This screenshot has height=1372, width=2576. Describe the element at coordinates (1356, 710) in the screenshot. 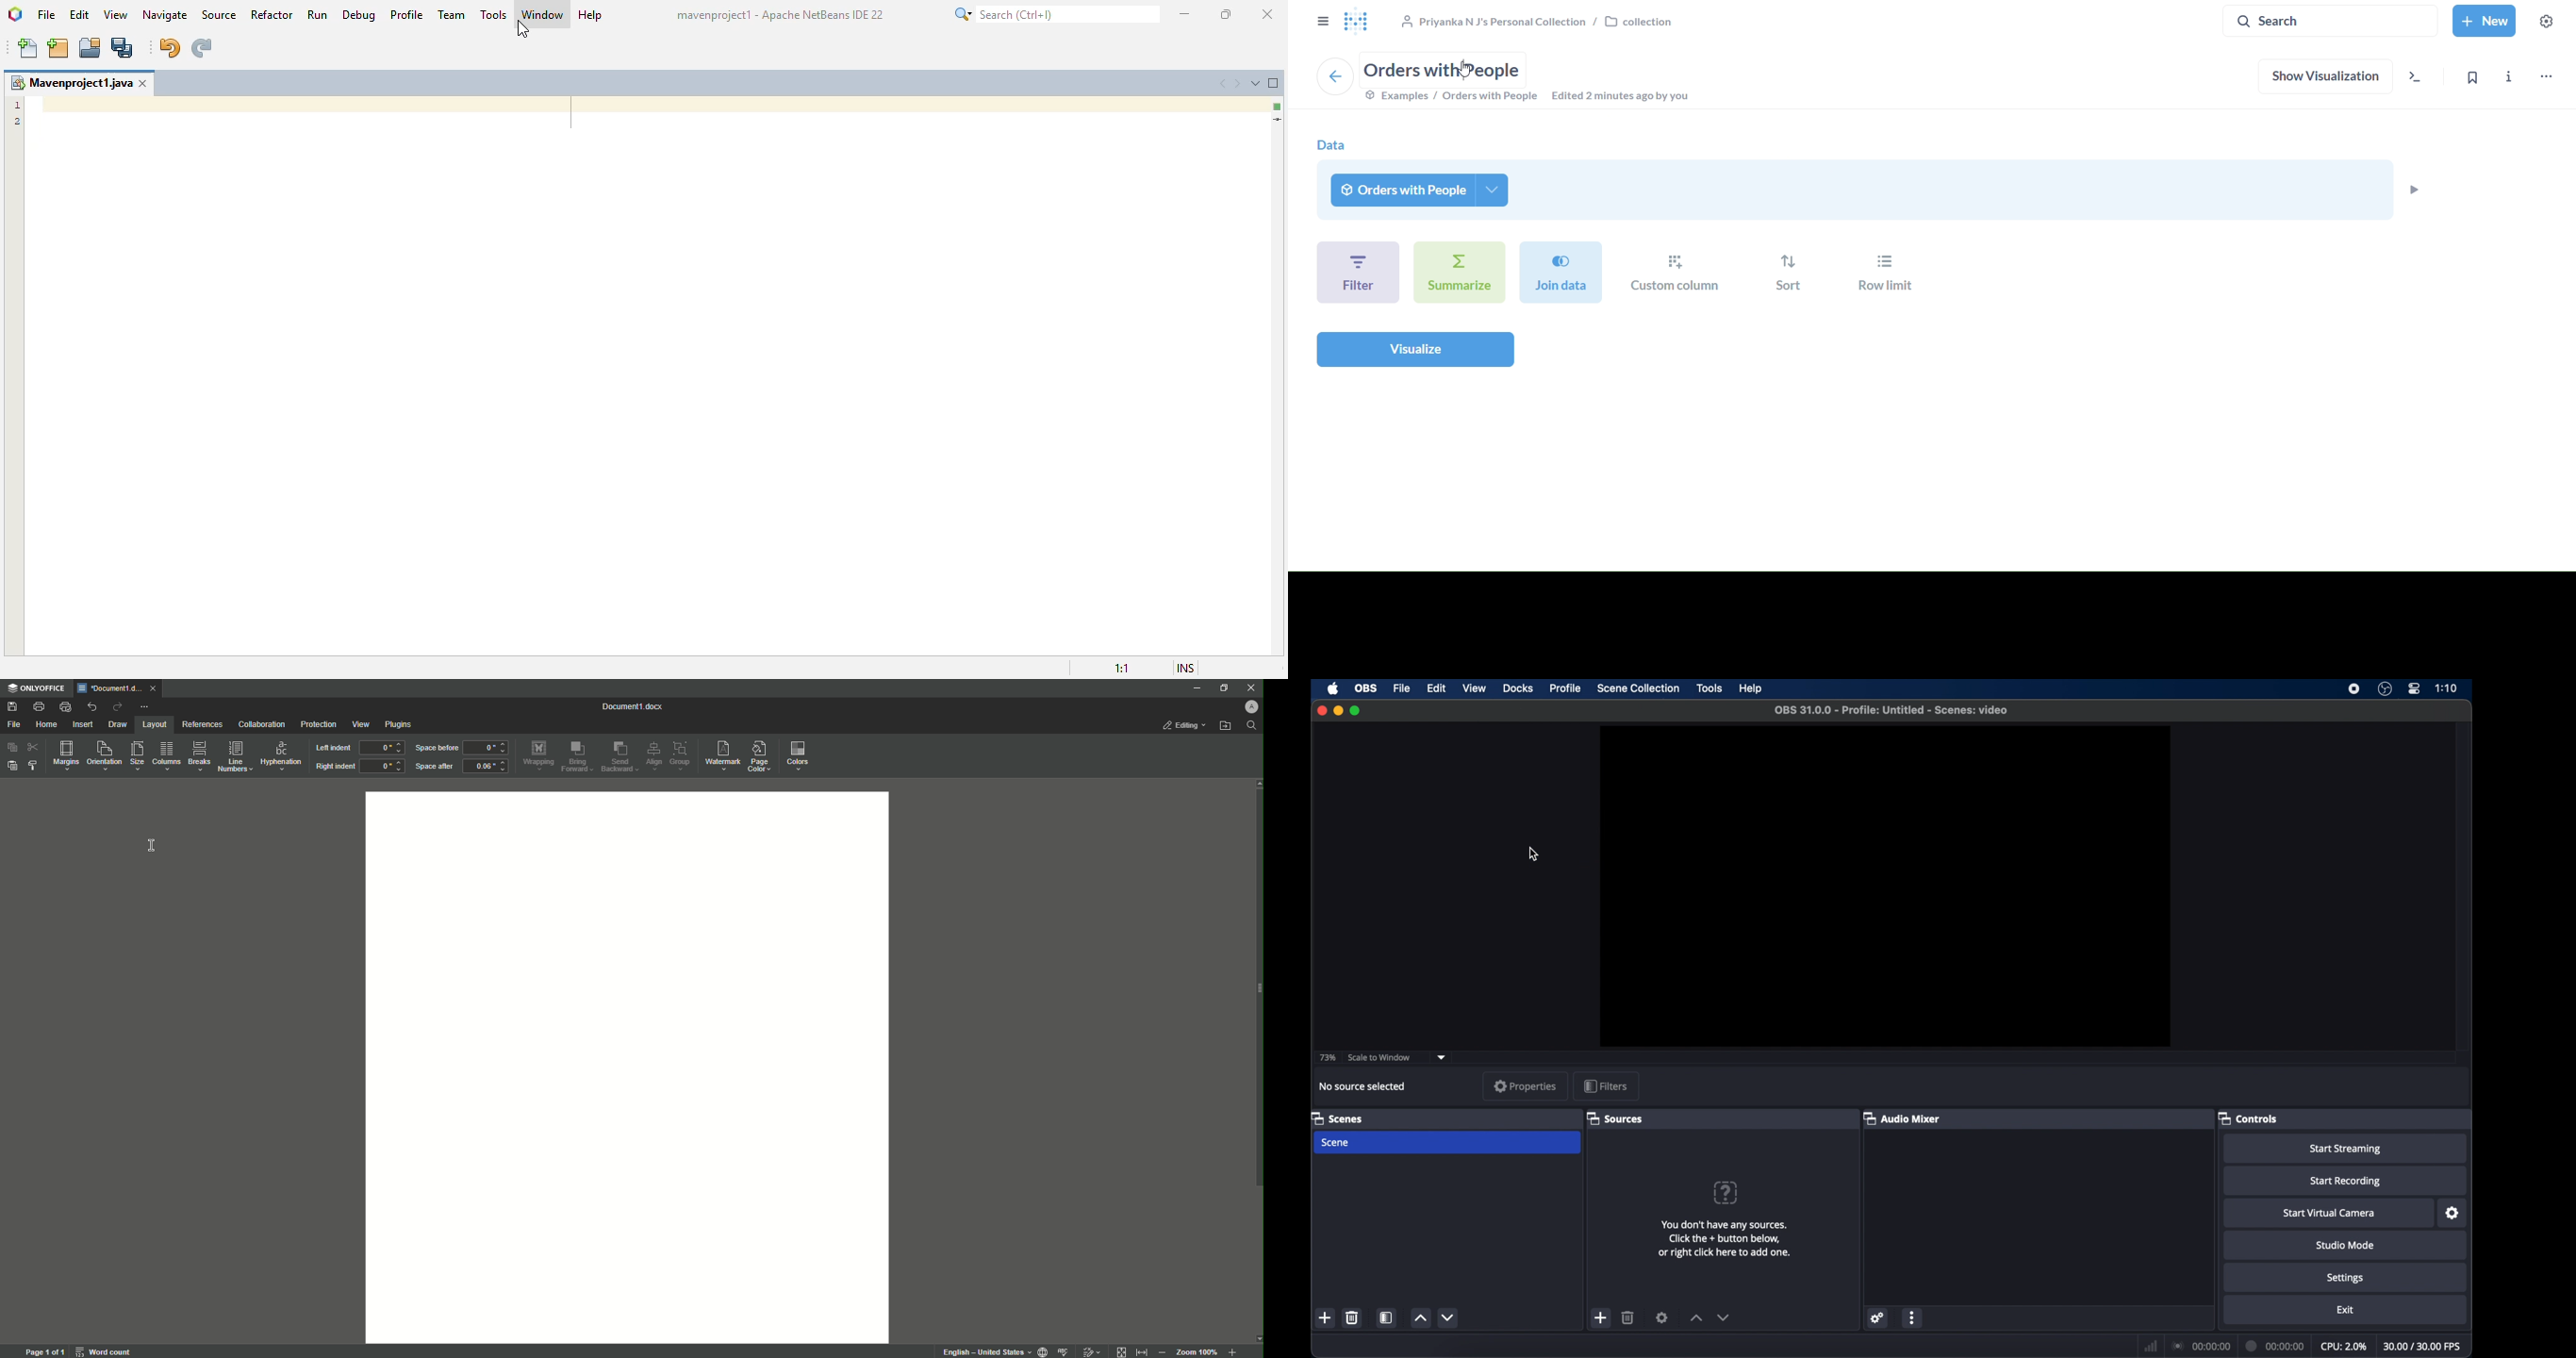

I see `maximize` at that location.